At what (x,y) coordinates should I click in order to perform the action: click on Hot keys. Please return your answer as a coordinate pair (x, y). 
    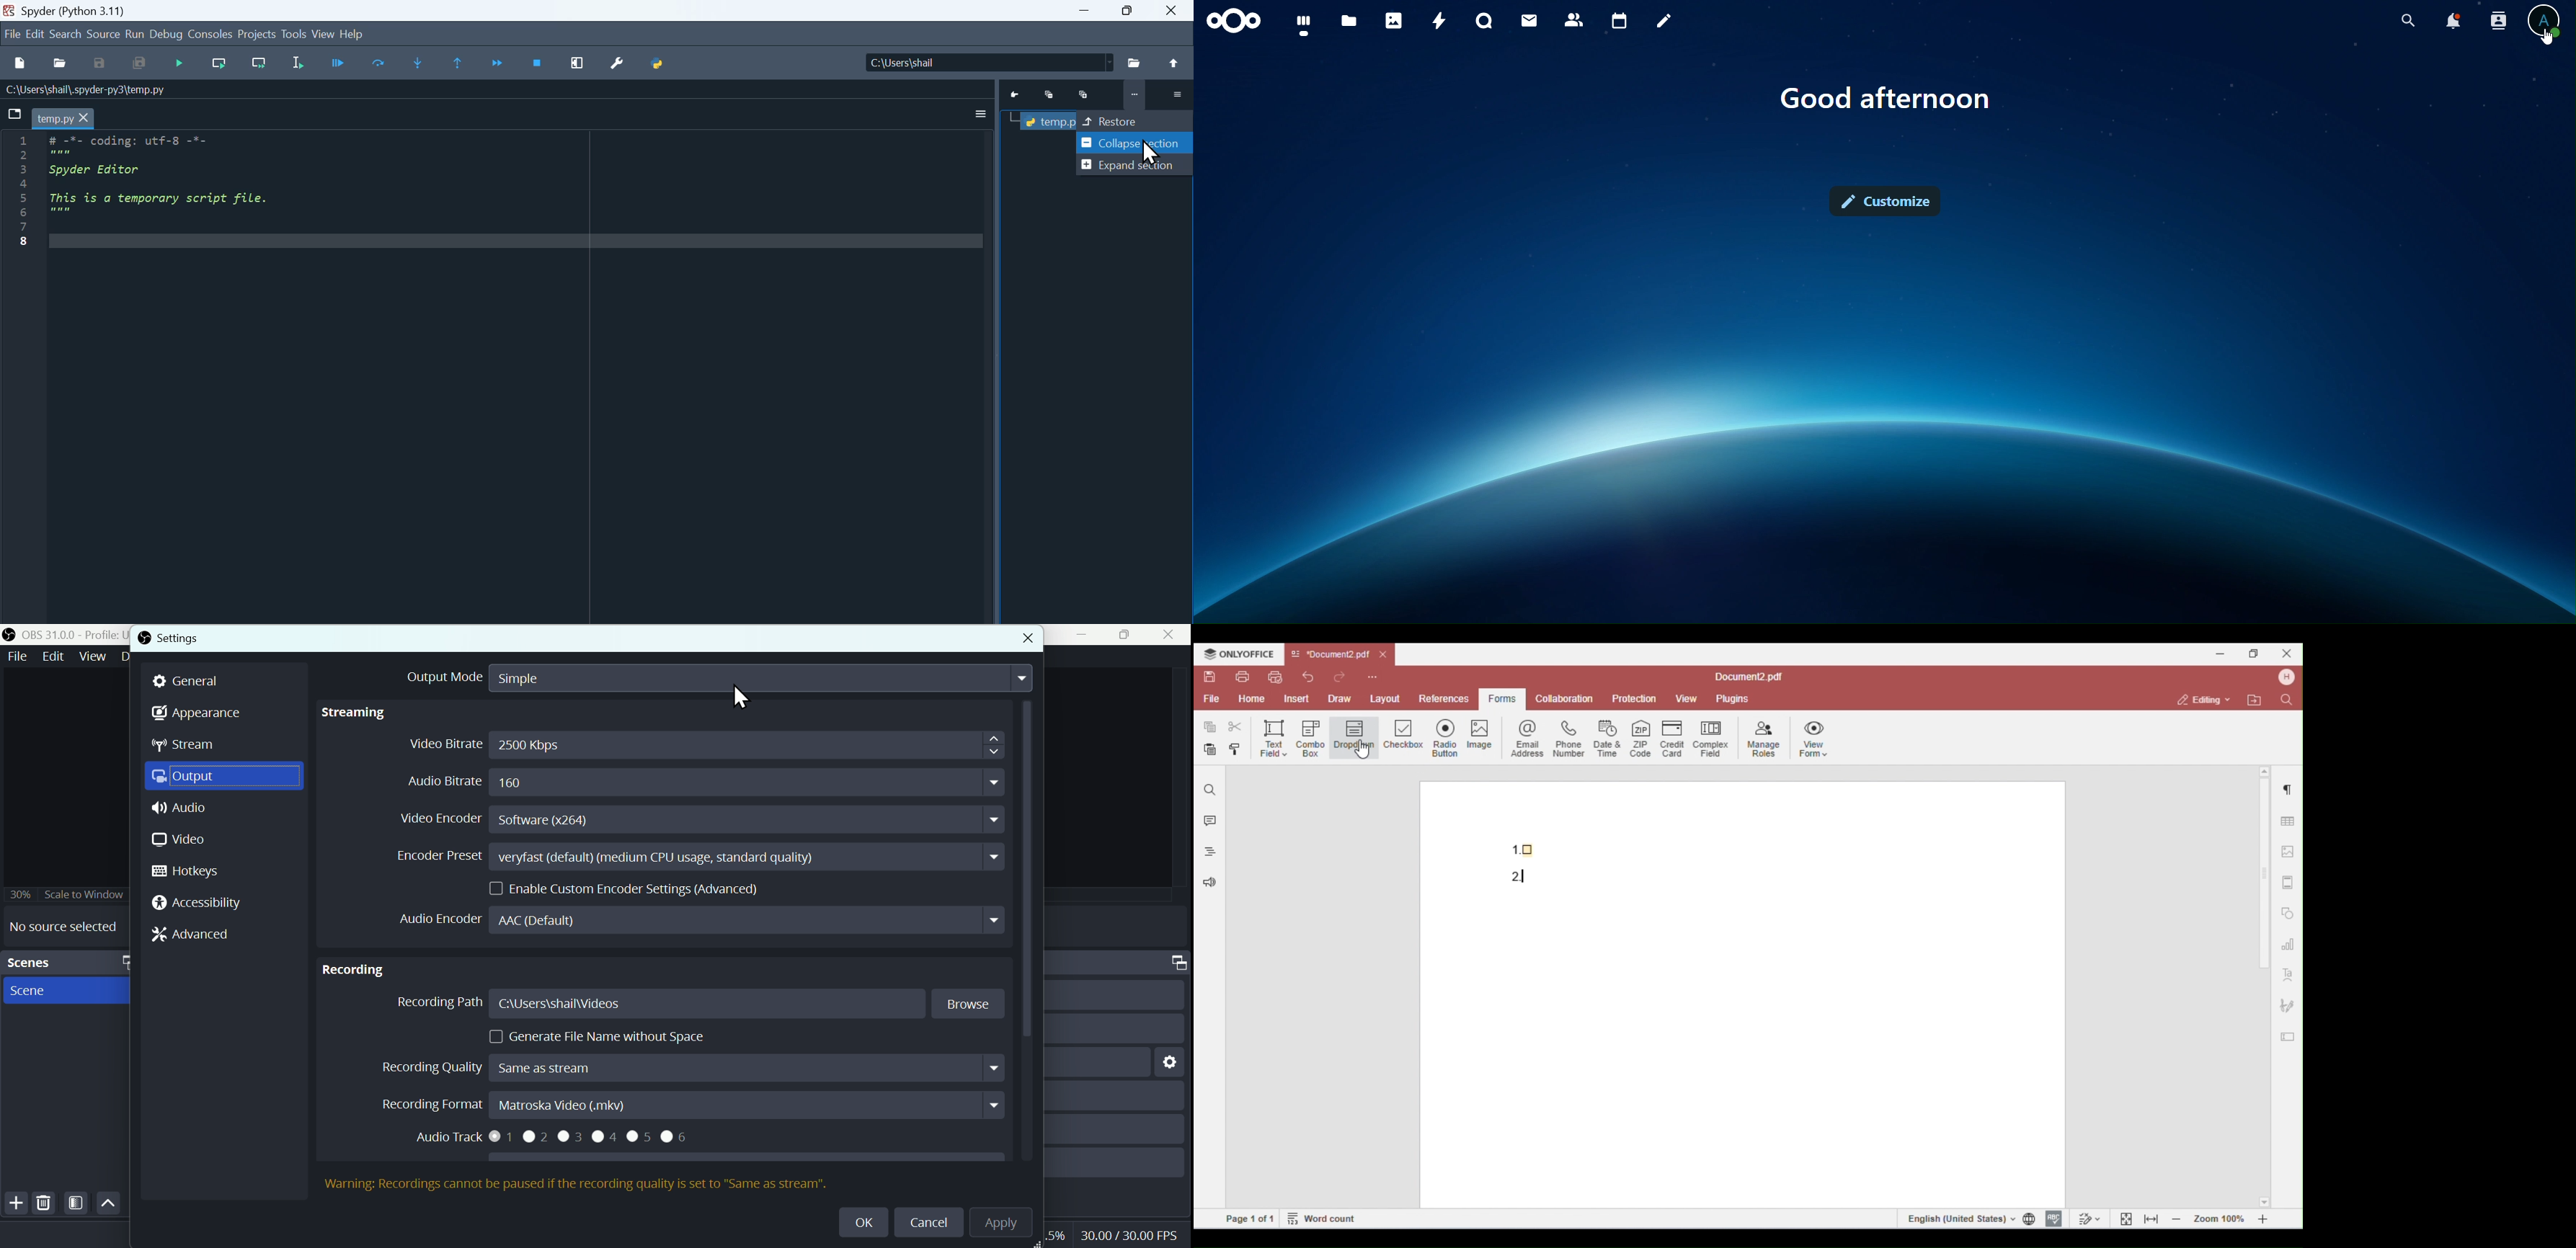
    Looking at the image, I should click on (194, 871).